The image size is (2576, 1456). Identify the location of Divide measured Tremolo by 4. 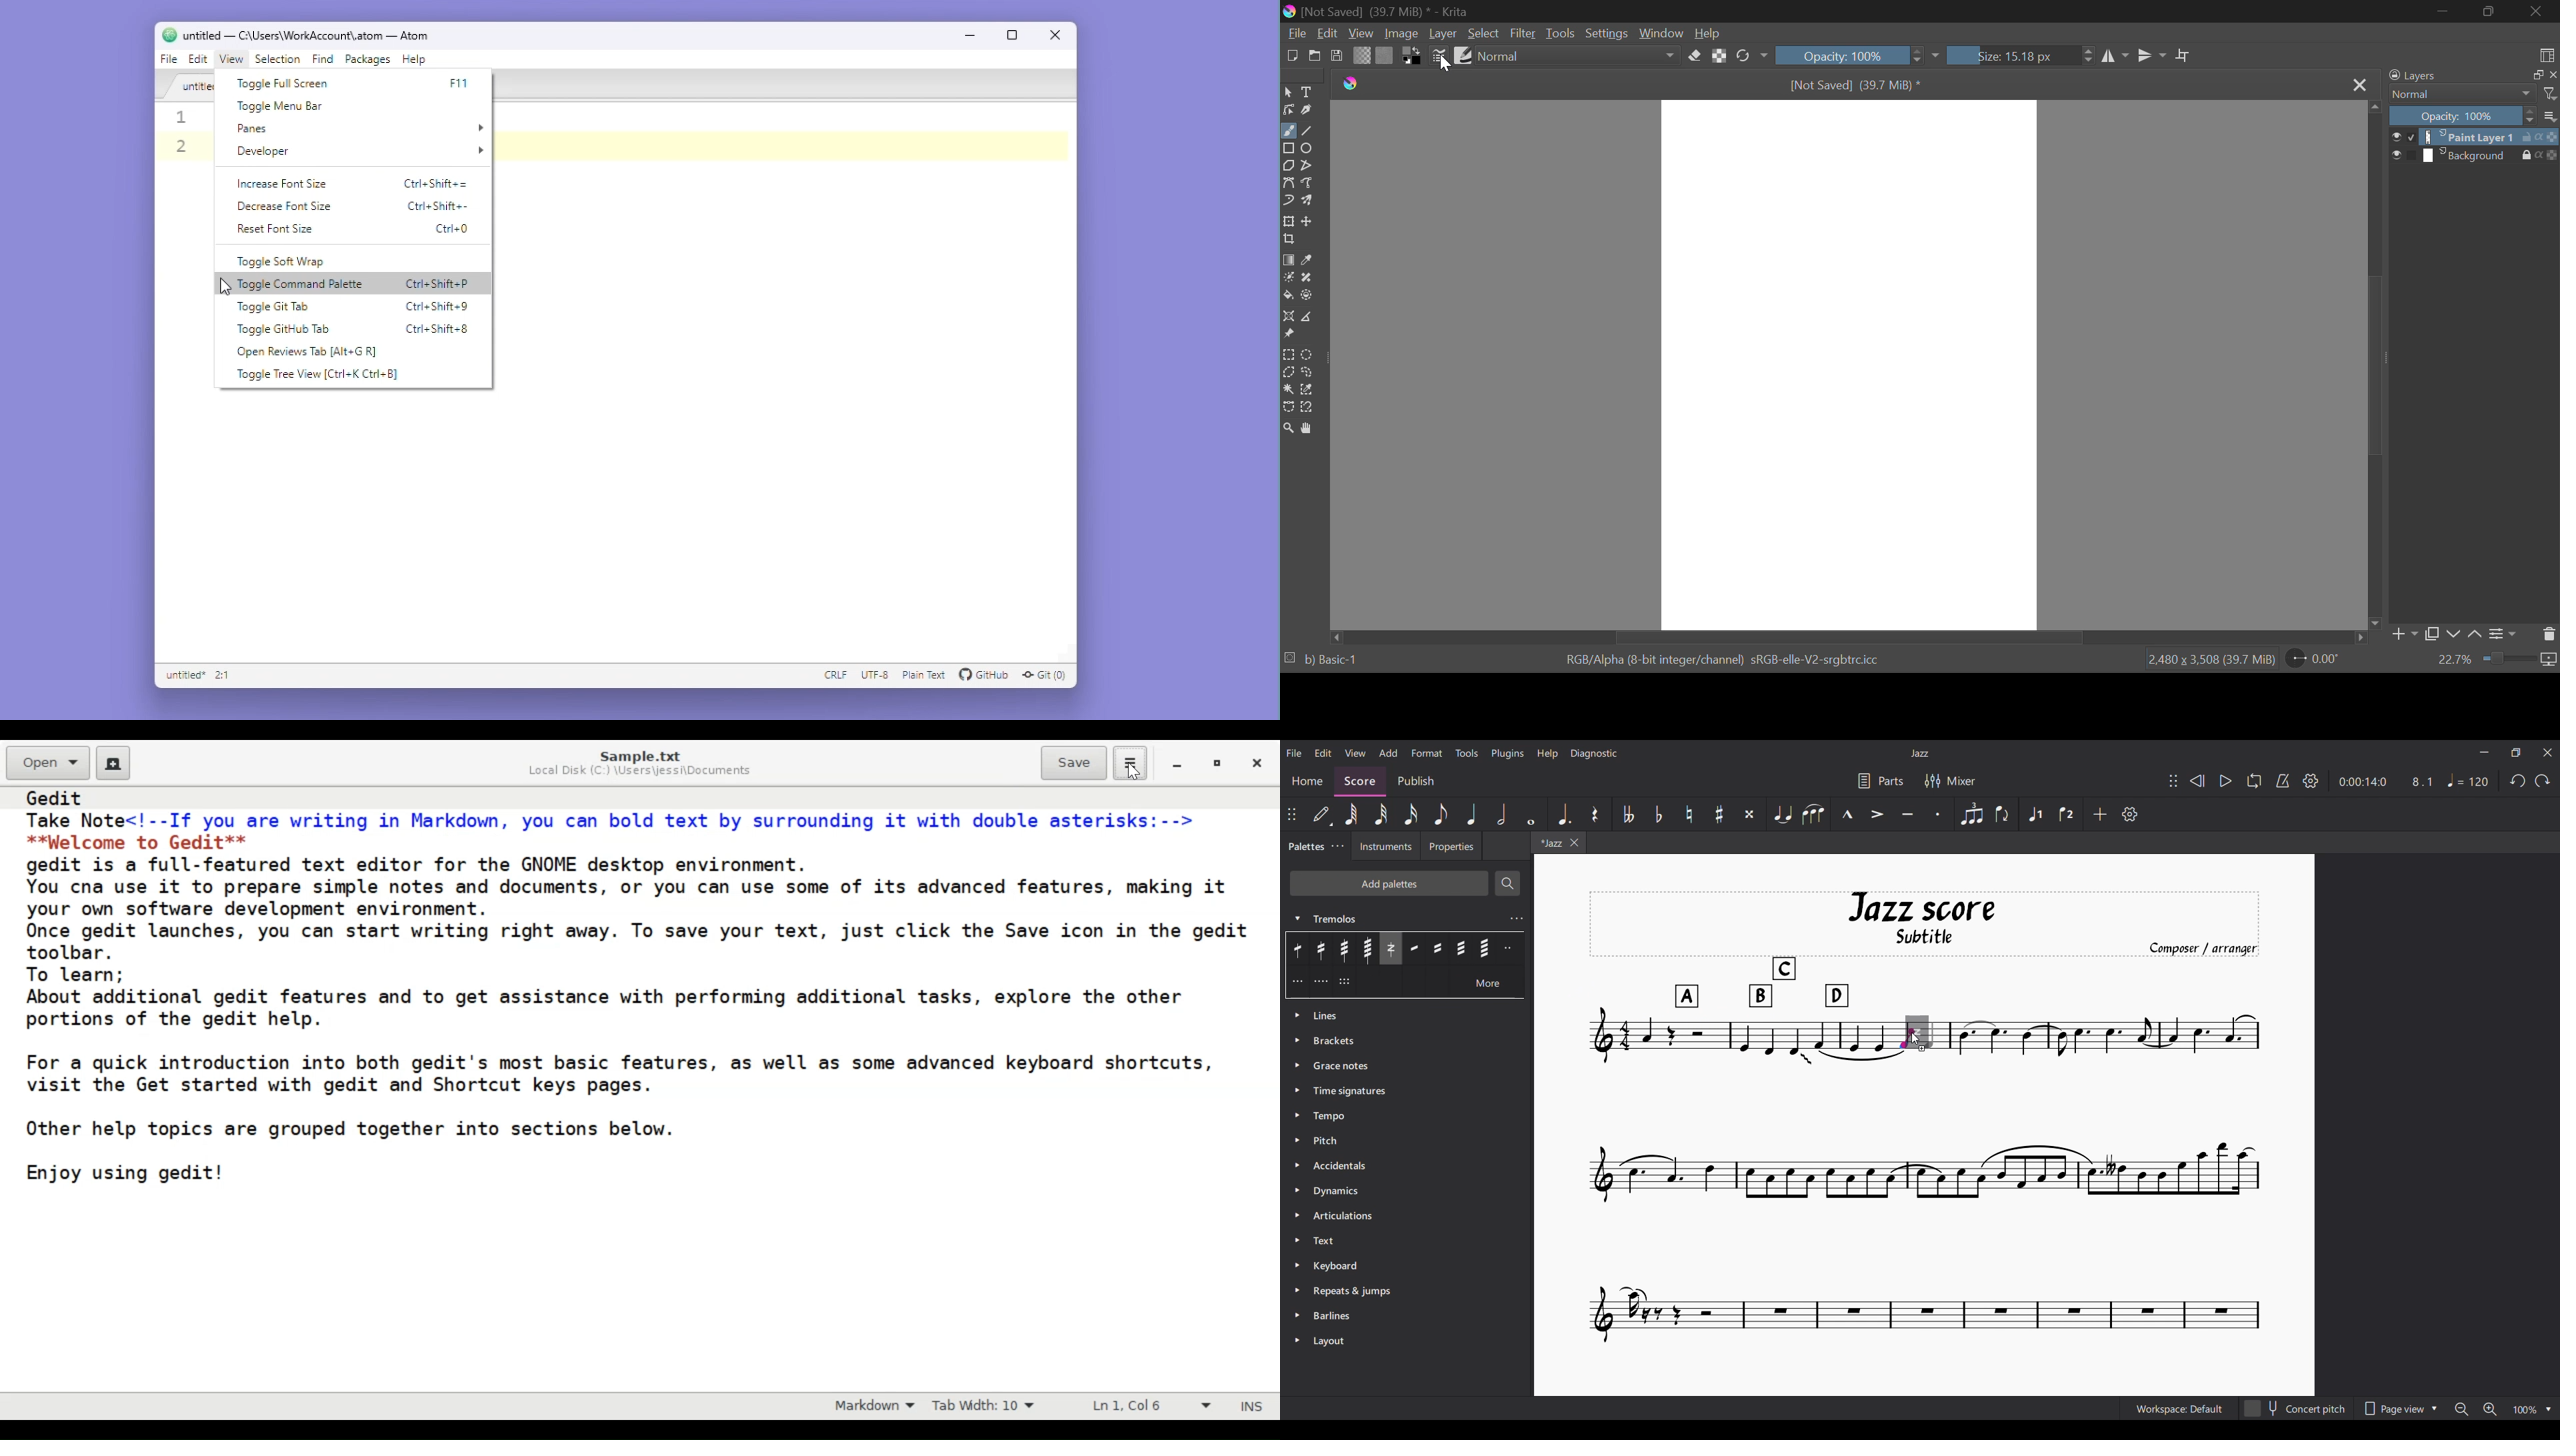
(1321, 981).